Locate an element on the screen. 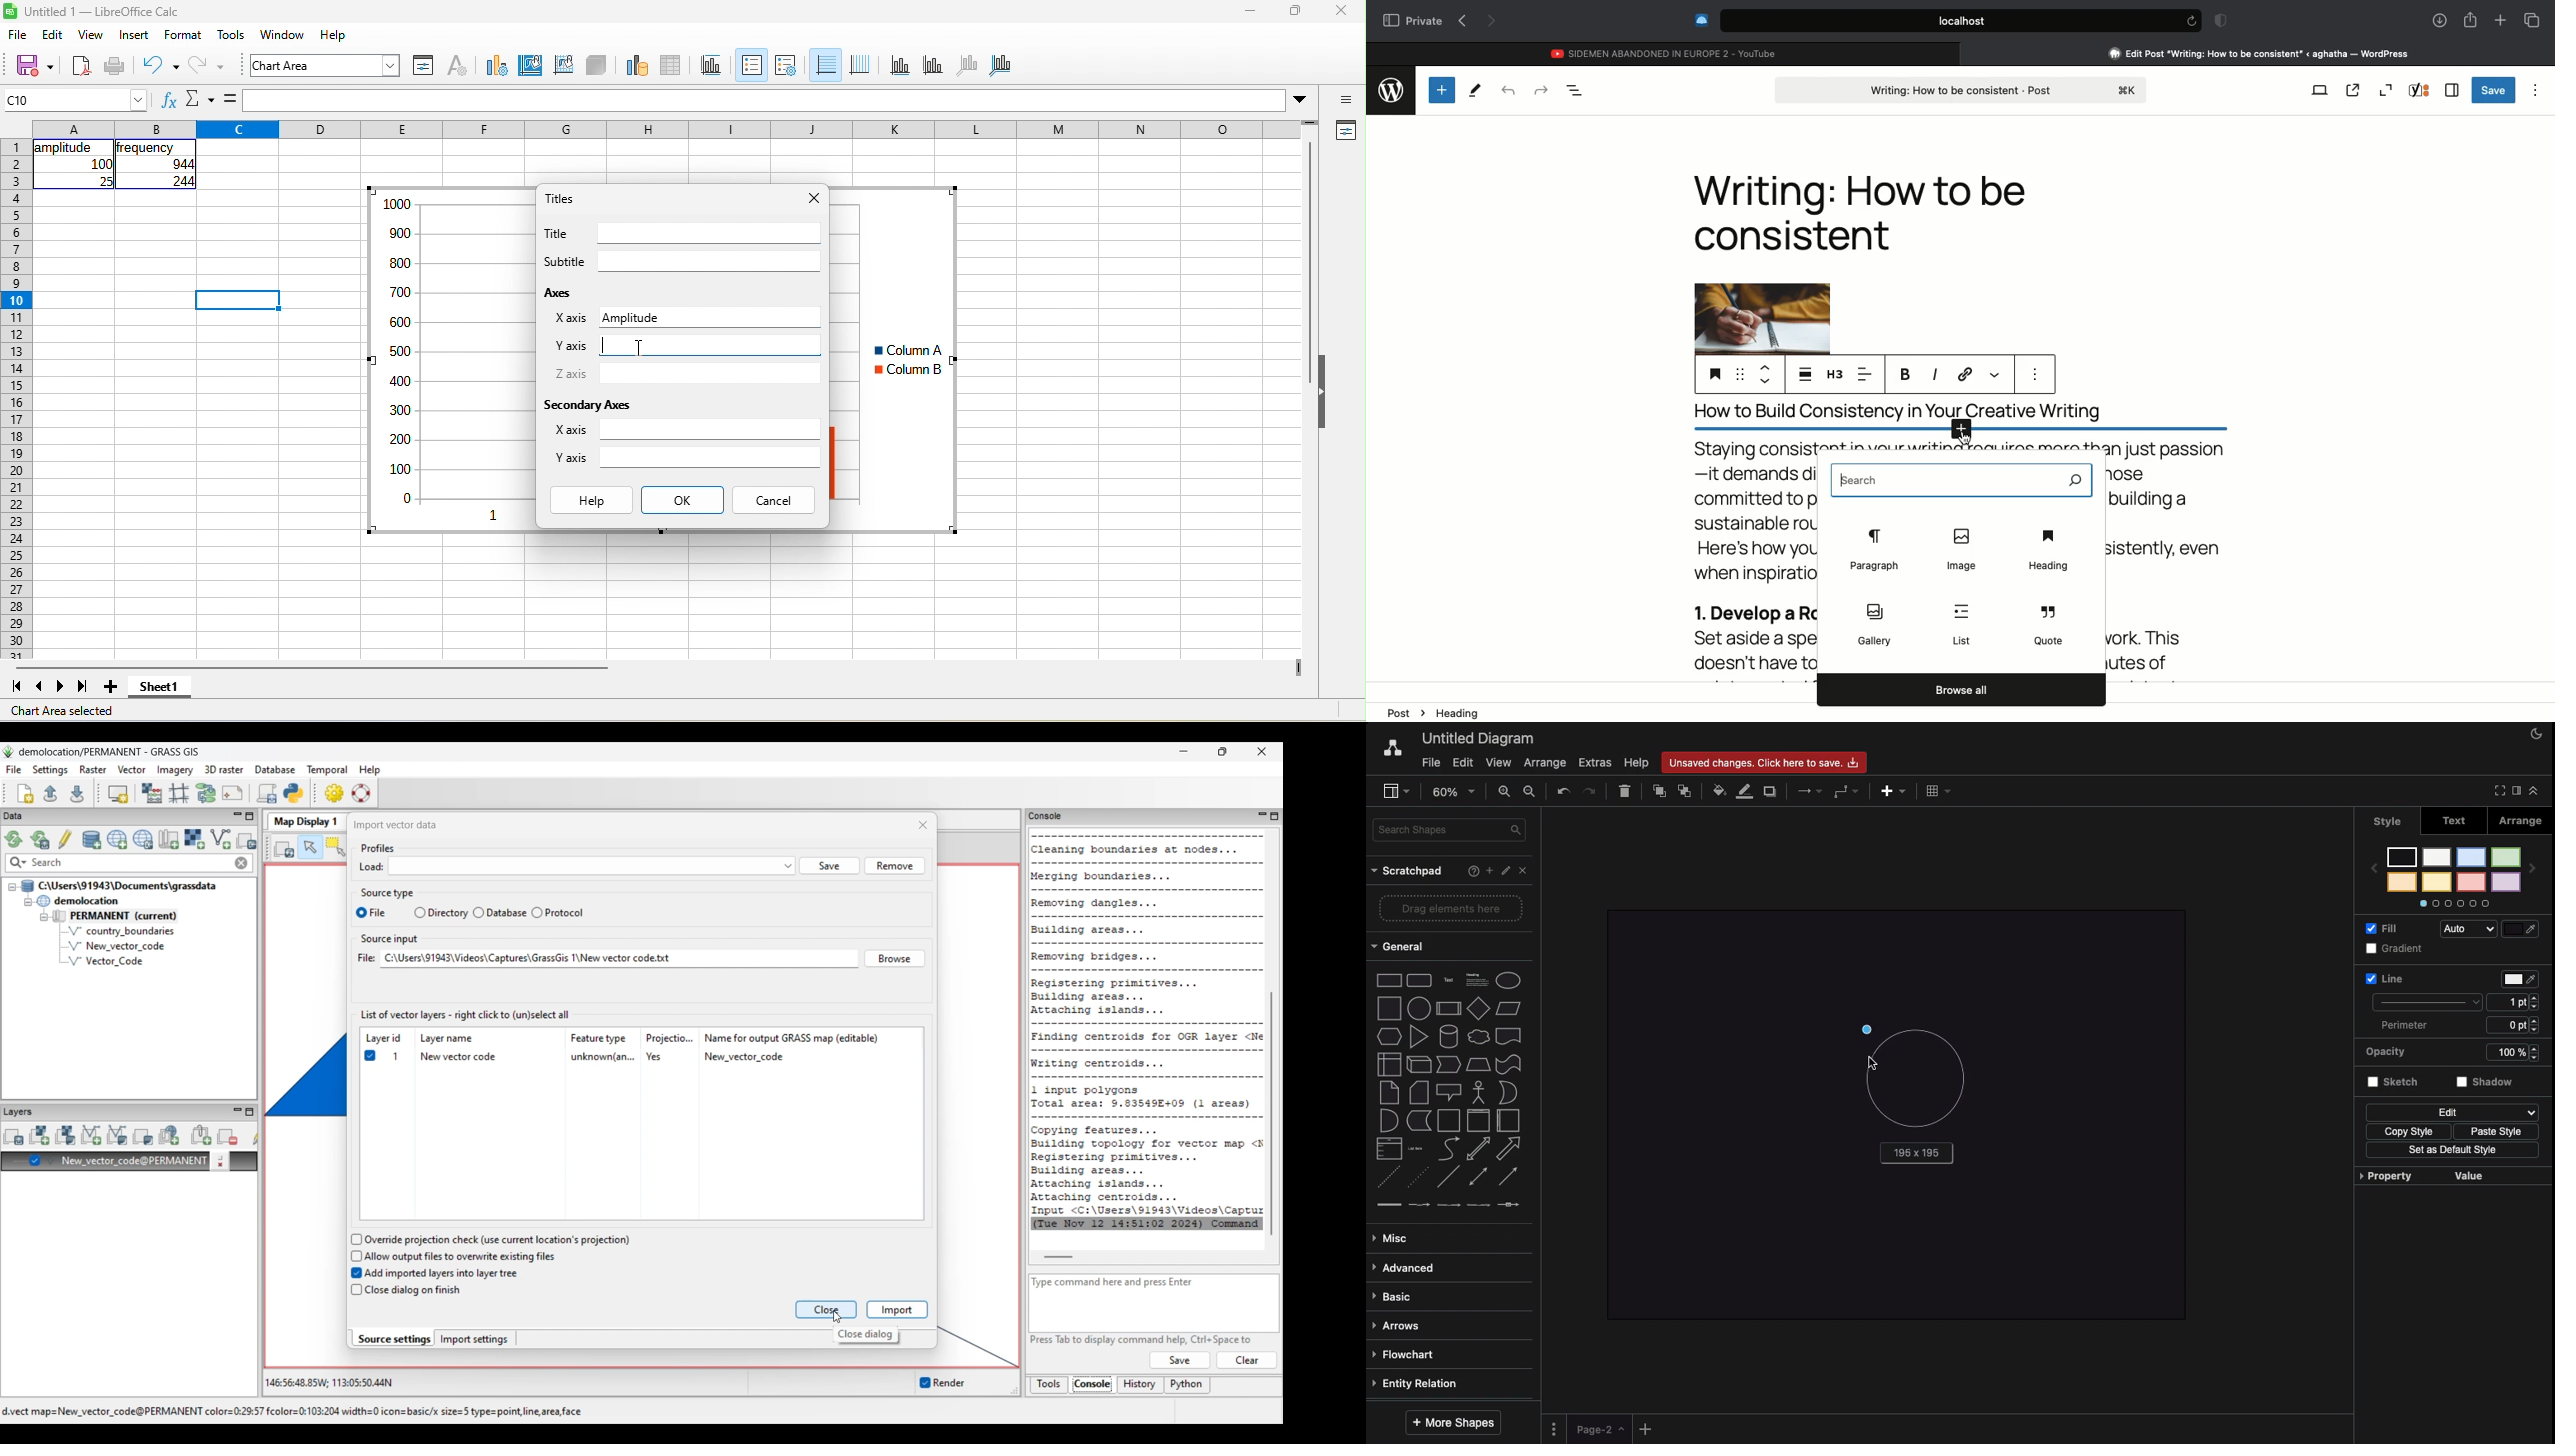 The width and height of the screenshot is (2576, 1456). Undo is located at coordinates (1508, 90).